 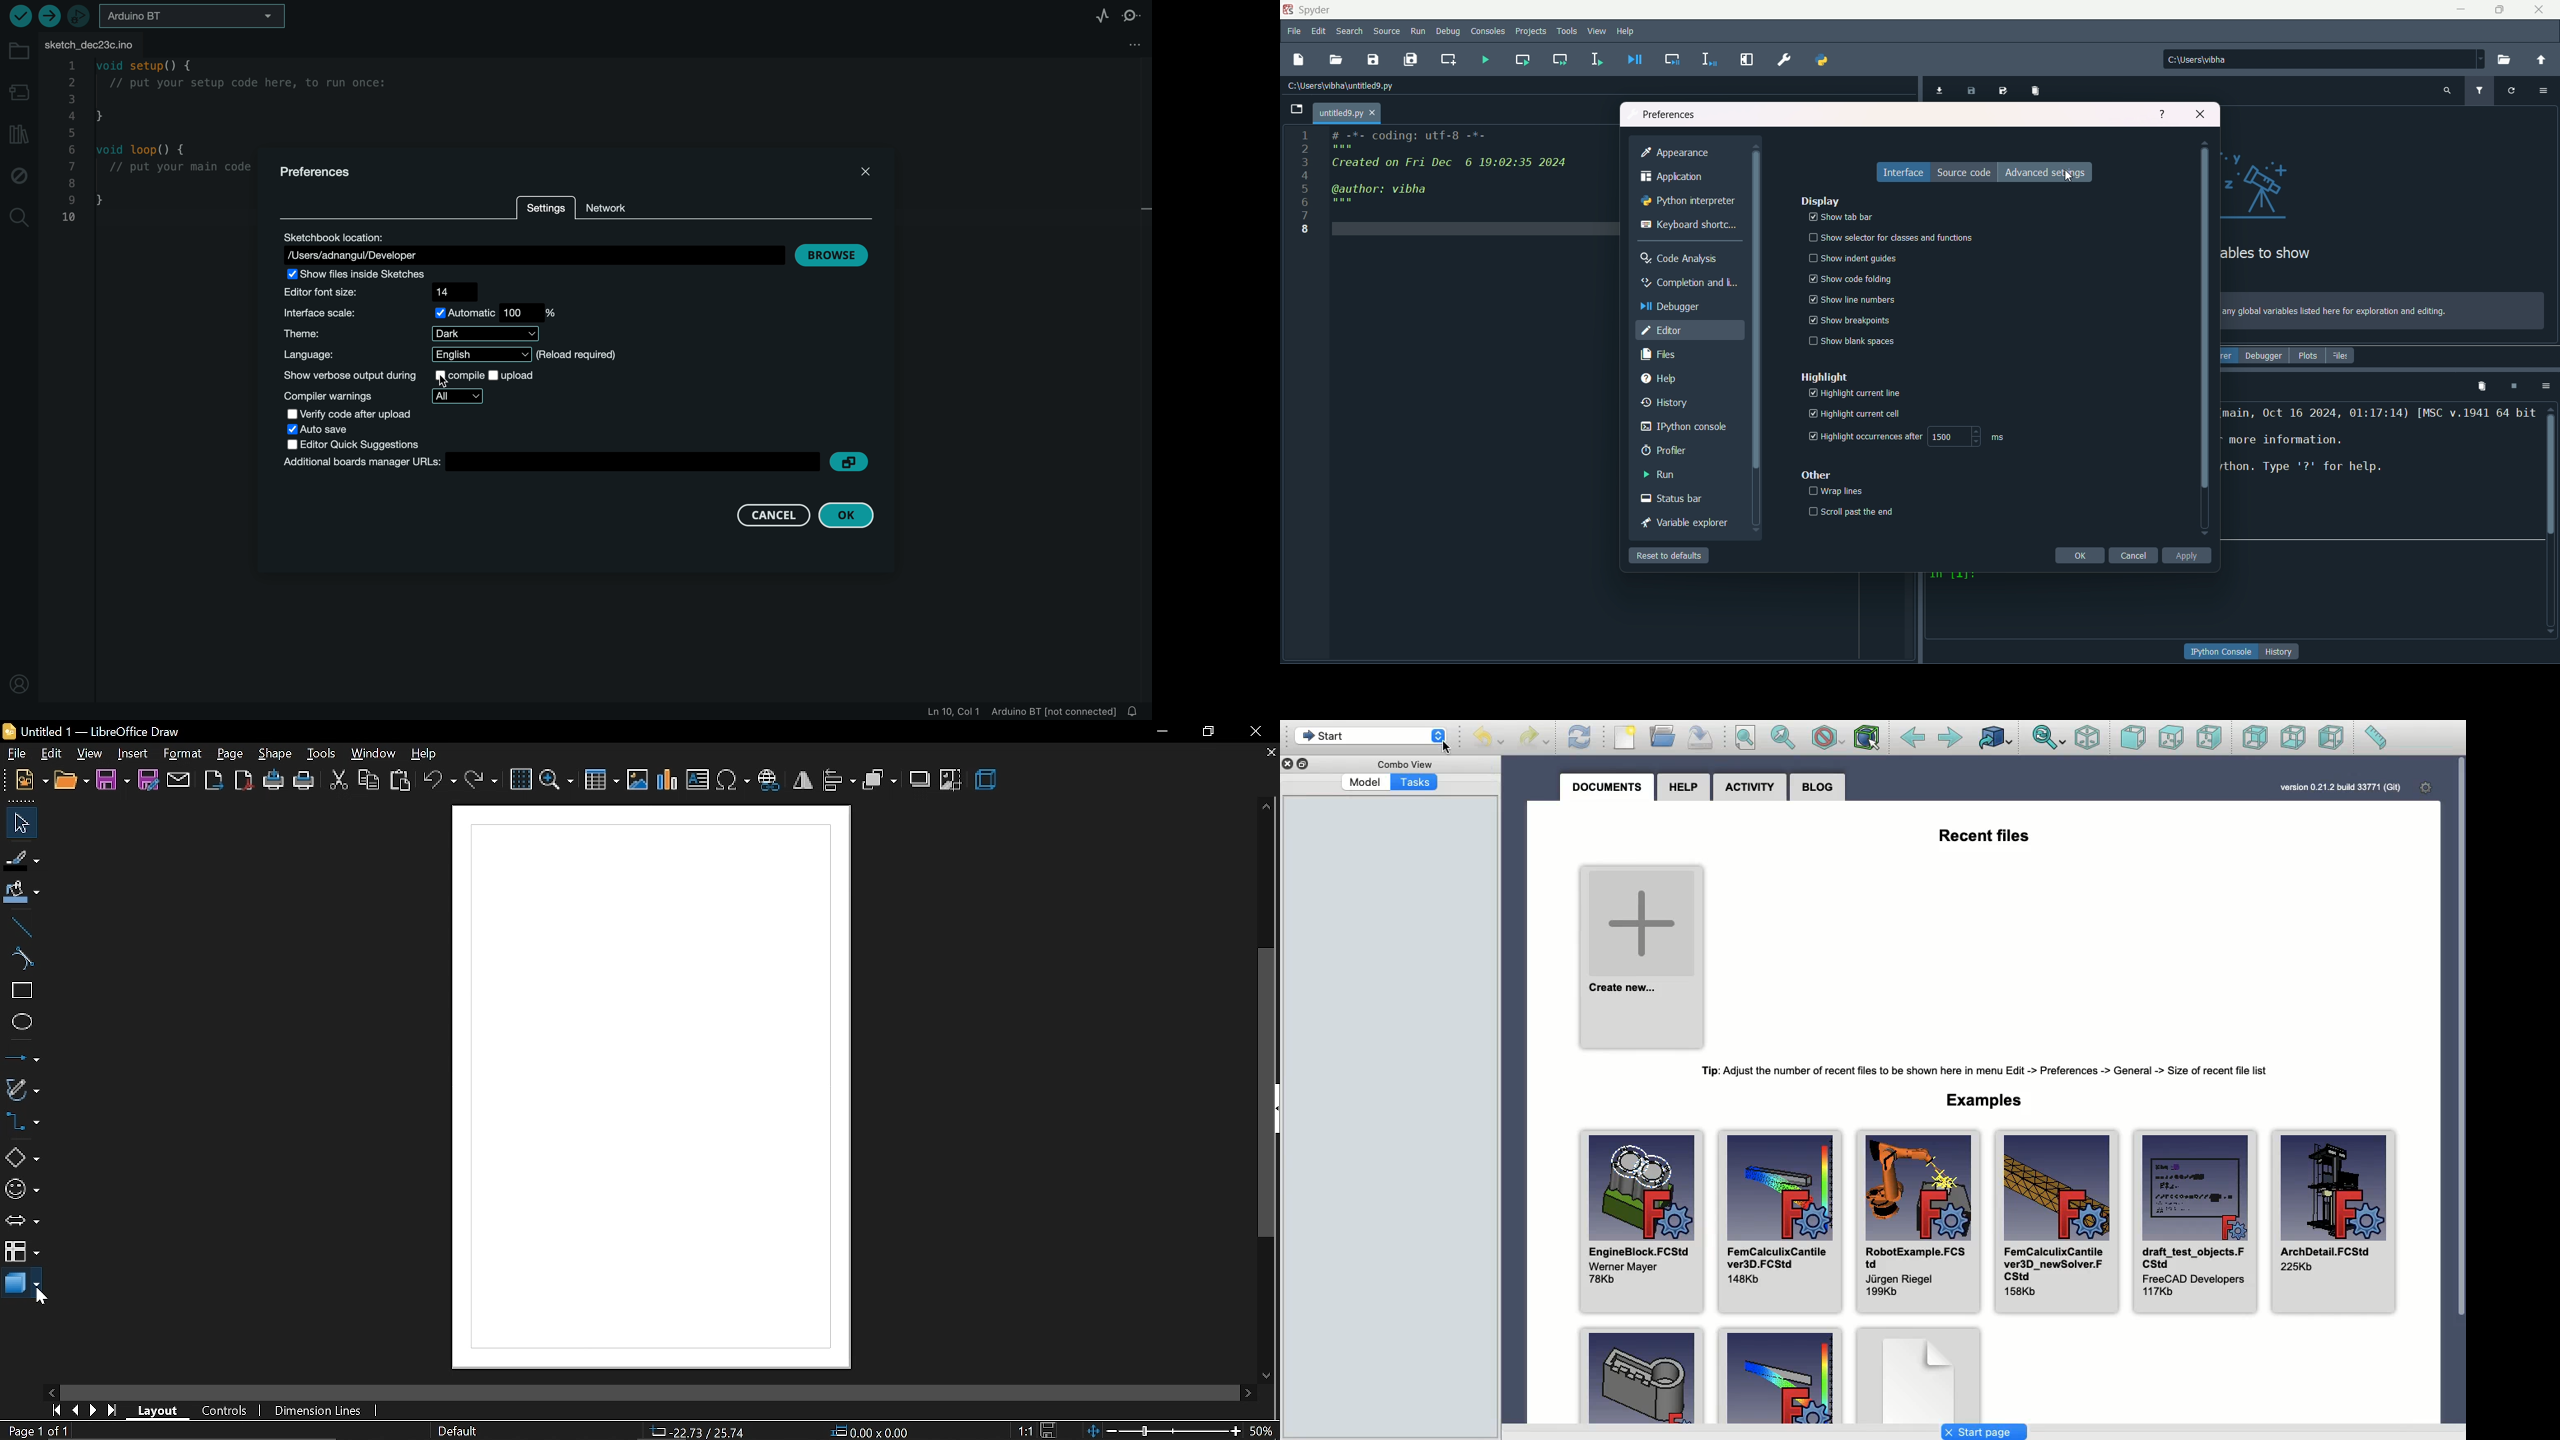 I want to click on go to last page, so click(x=112, y=1411).